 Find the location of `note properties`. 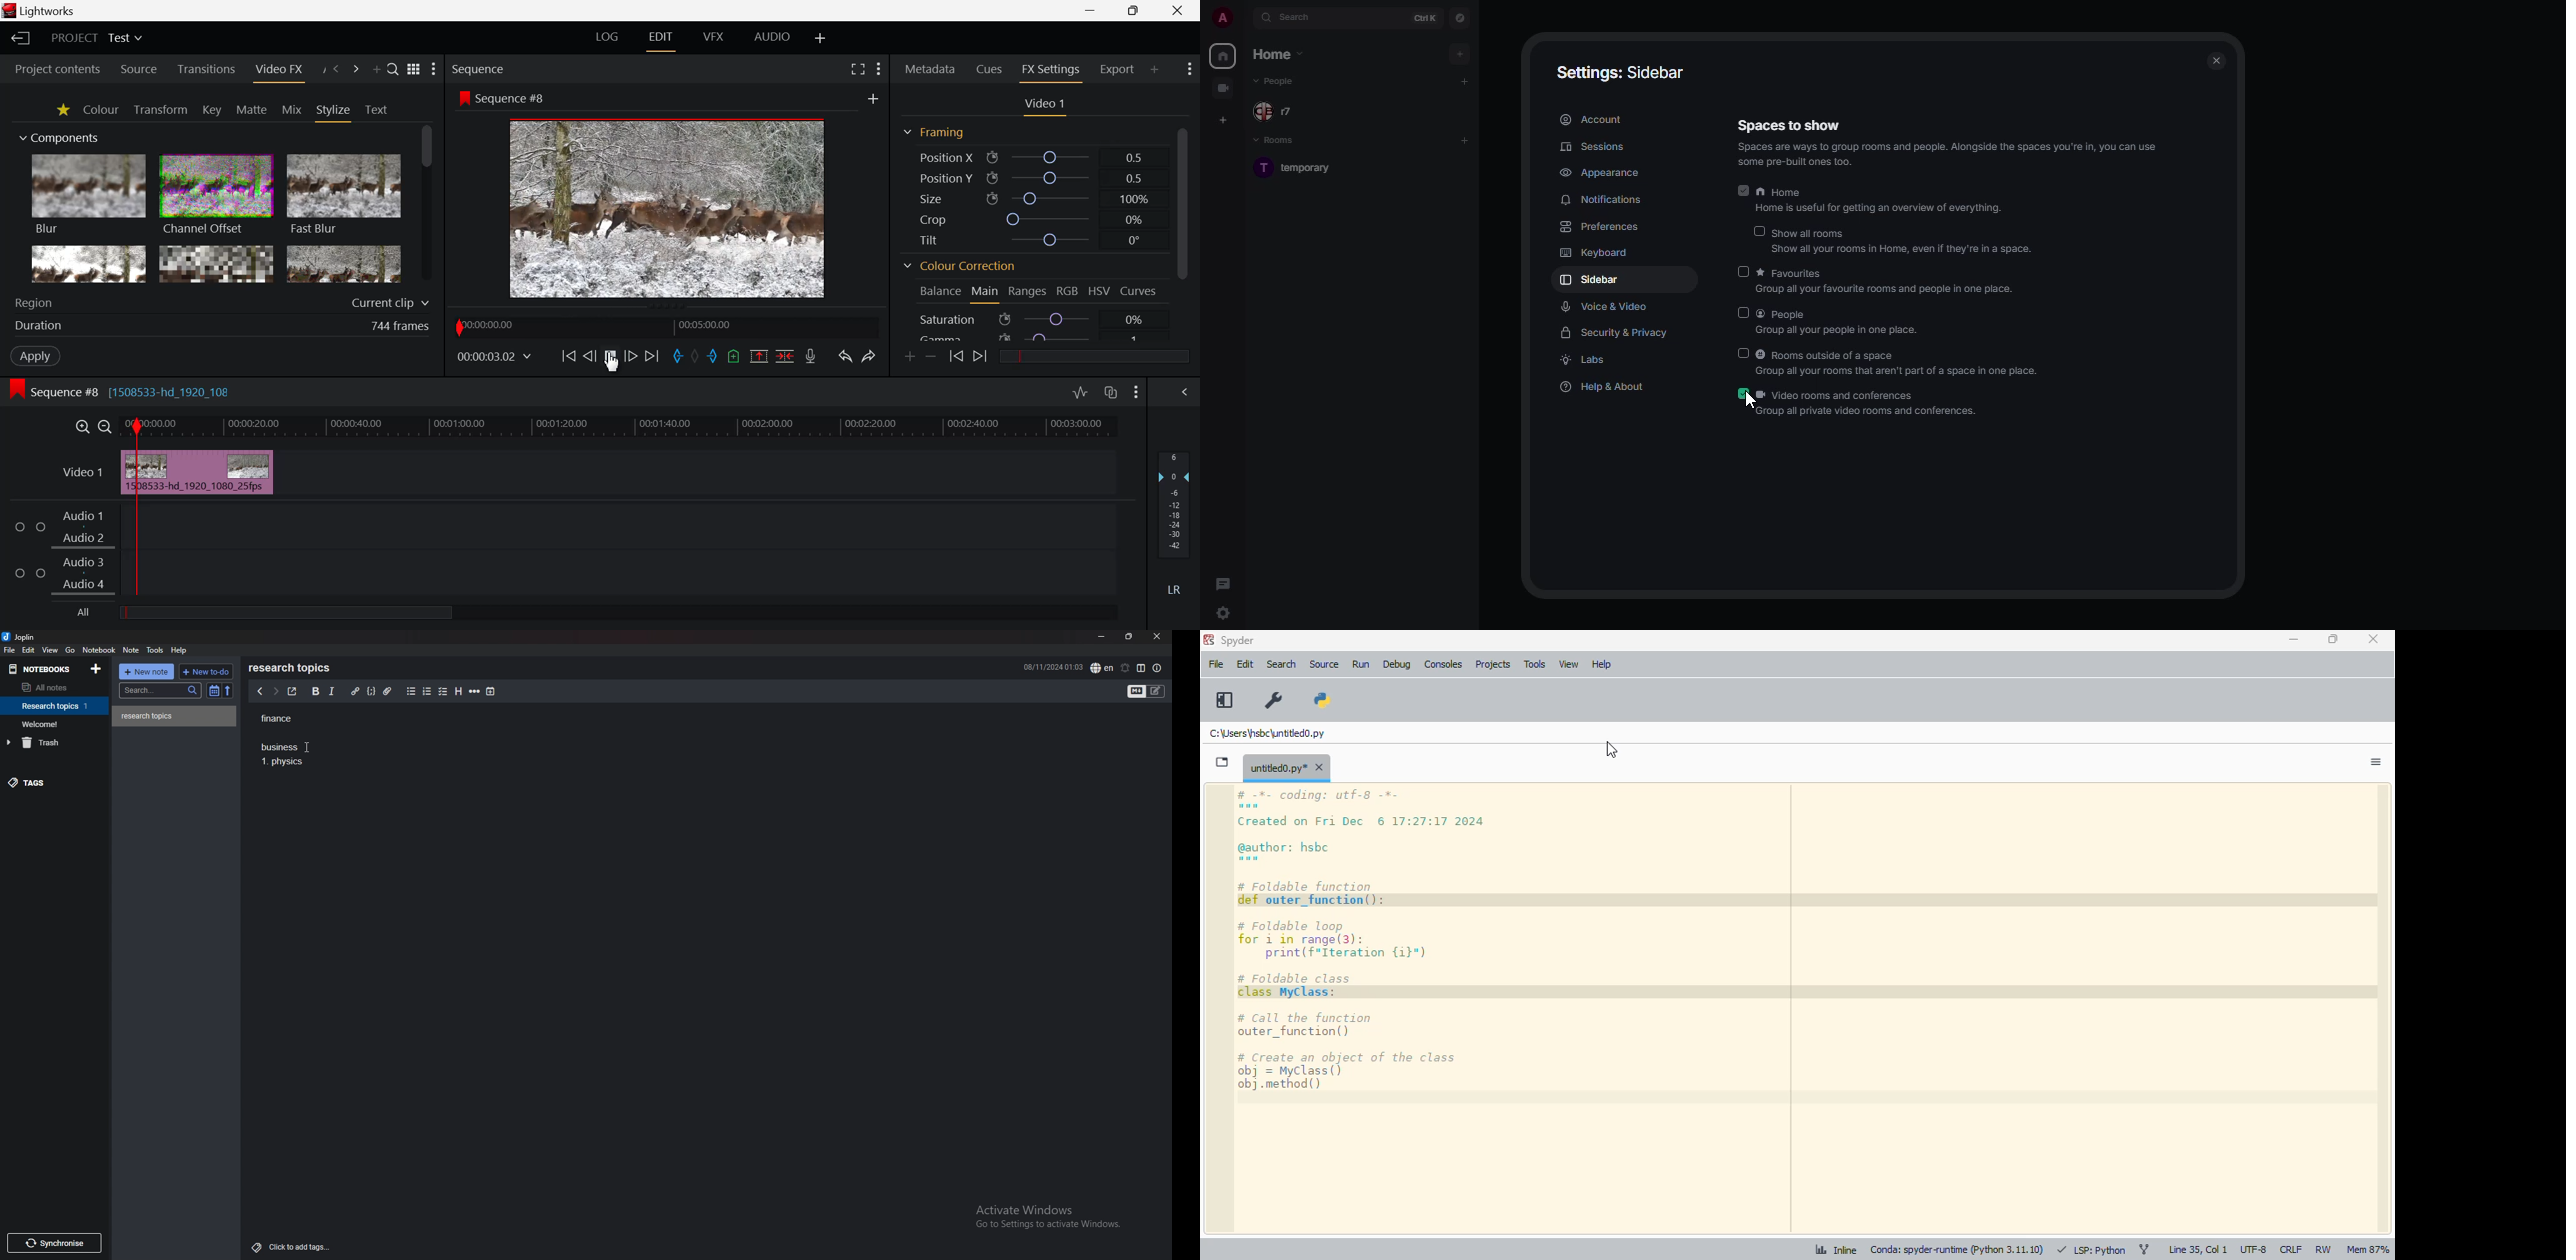

note properties is located at coordinates (1157, 668).